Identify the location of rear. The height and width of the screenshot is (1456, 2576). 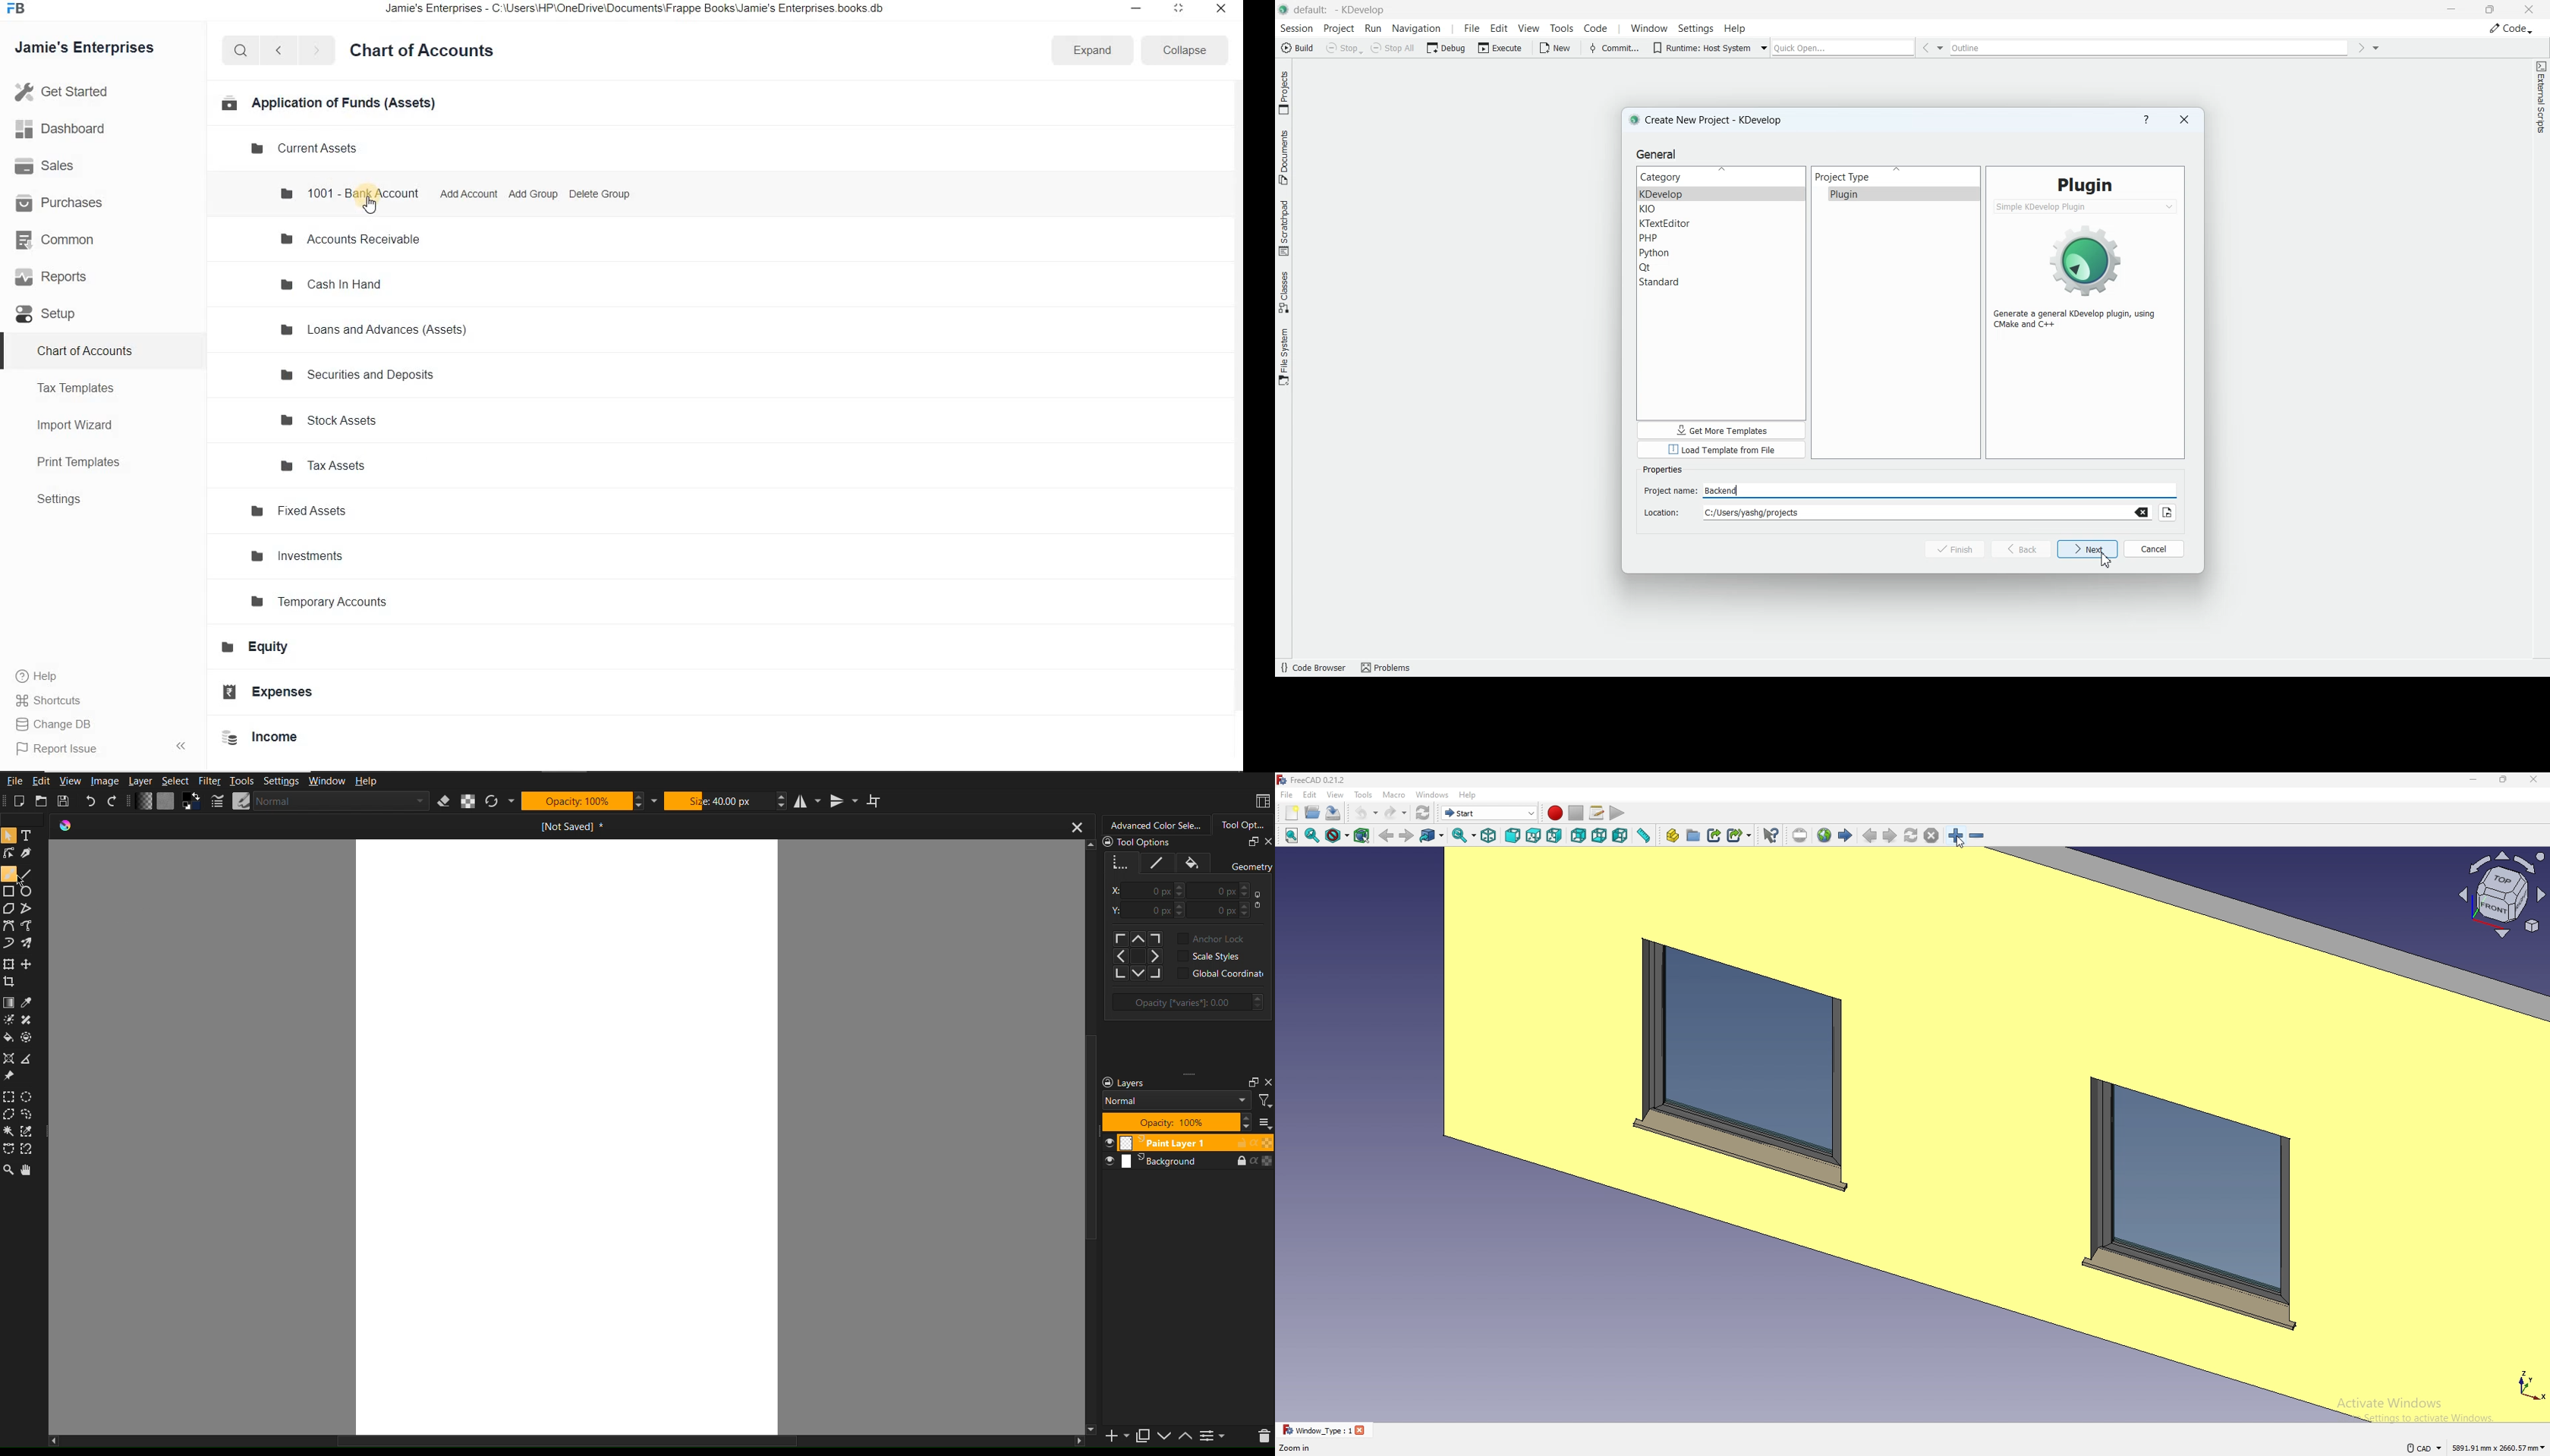
(1578, 836).